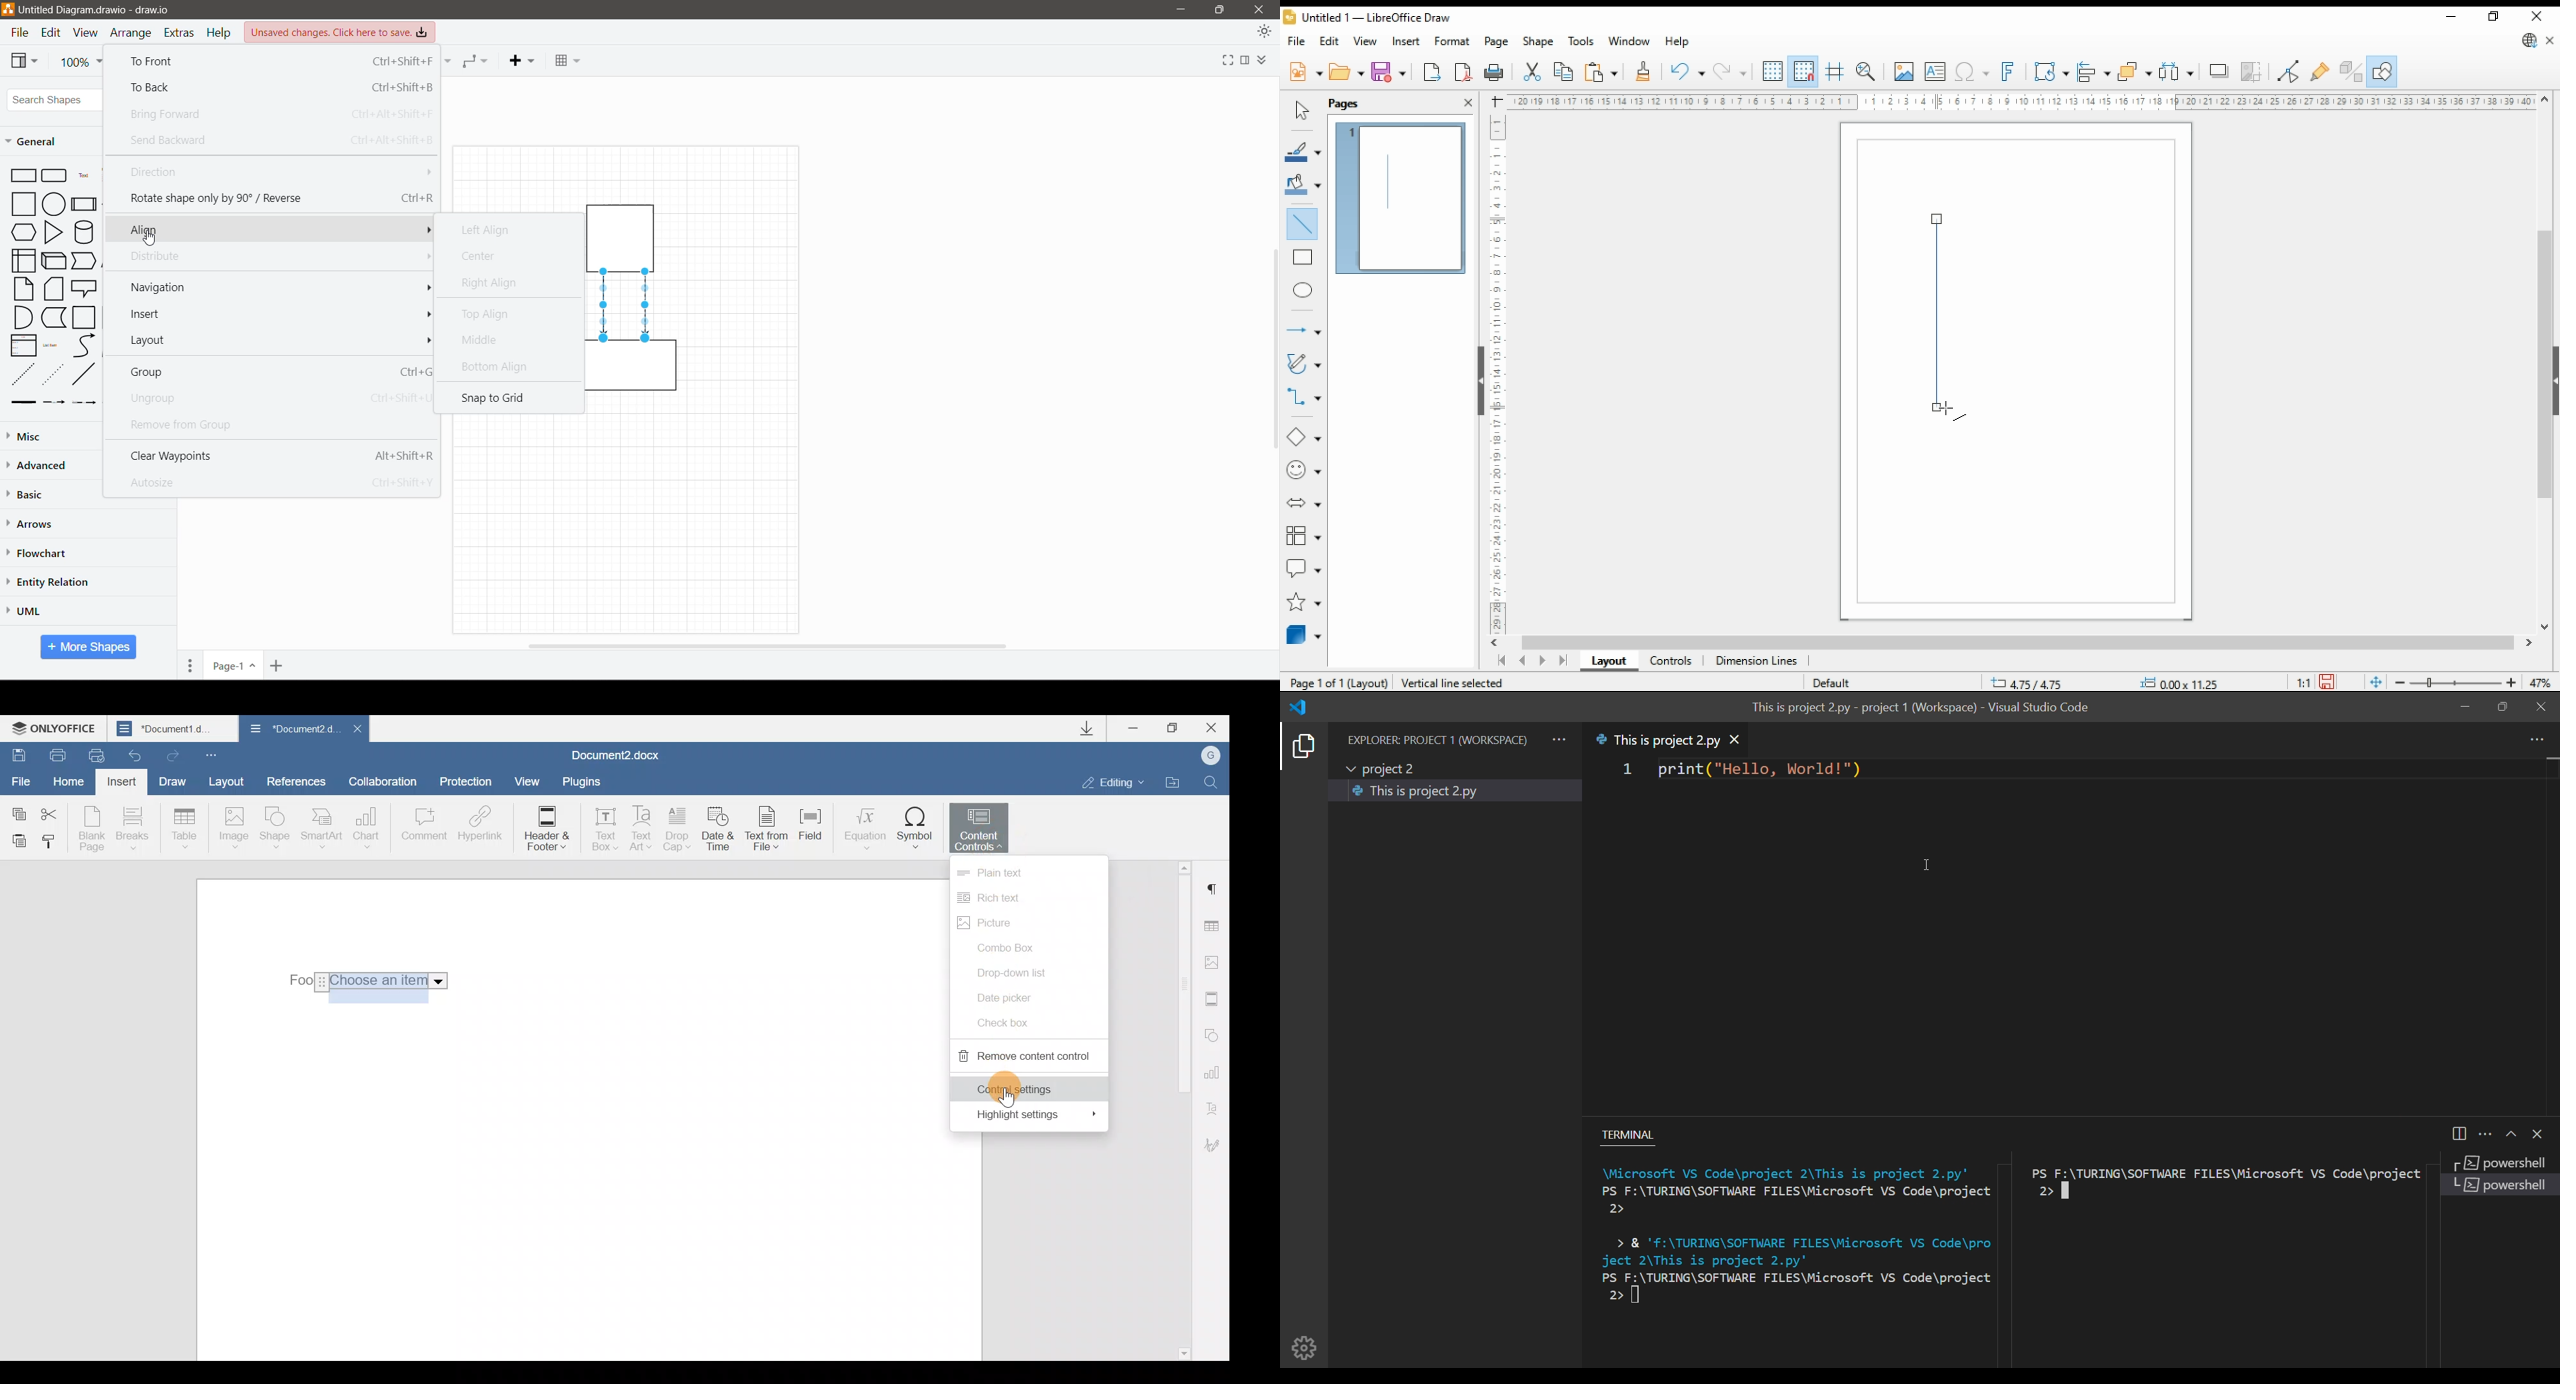 The image size is (2576, 1400). Describe the element at coordinates (1215, 962) in the screenshot. I see `Image settings` at that location.